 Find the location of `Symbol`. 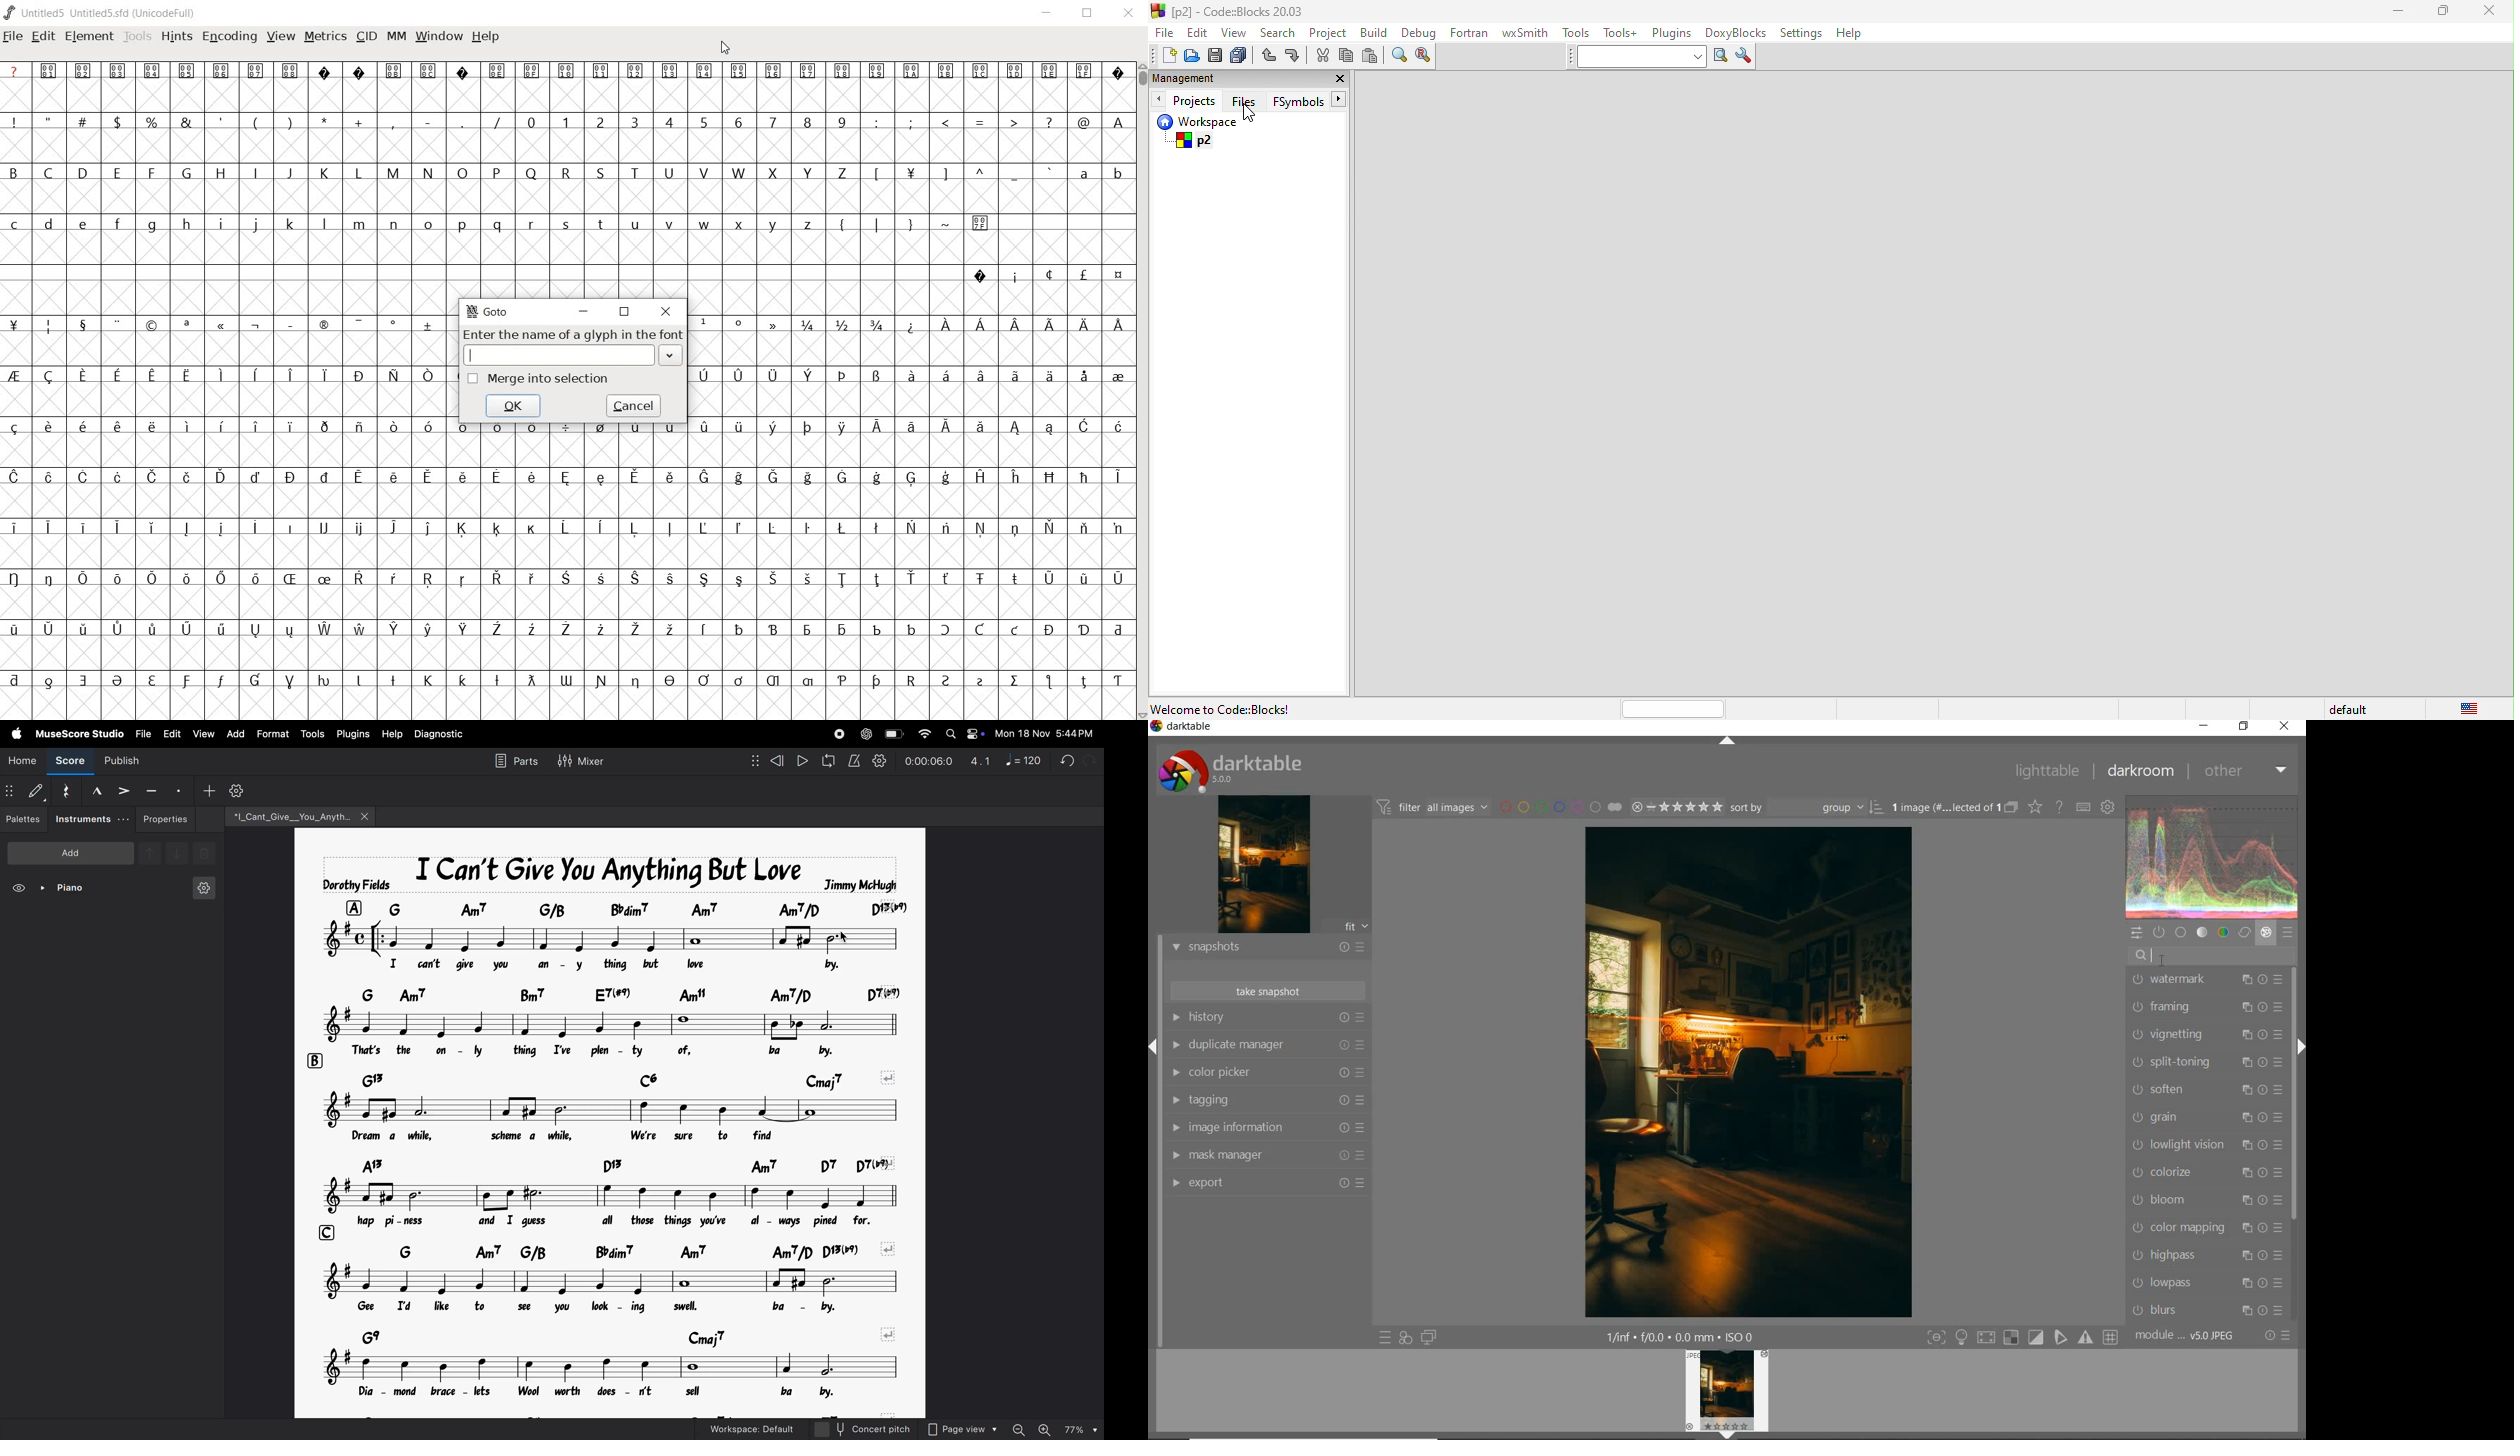

Symbol is located at coordinates (46, 428).